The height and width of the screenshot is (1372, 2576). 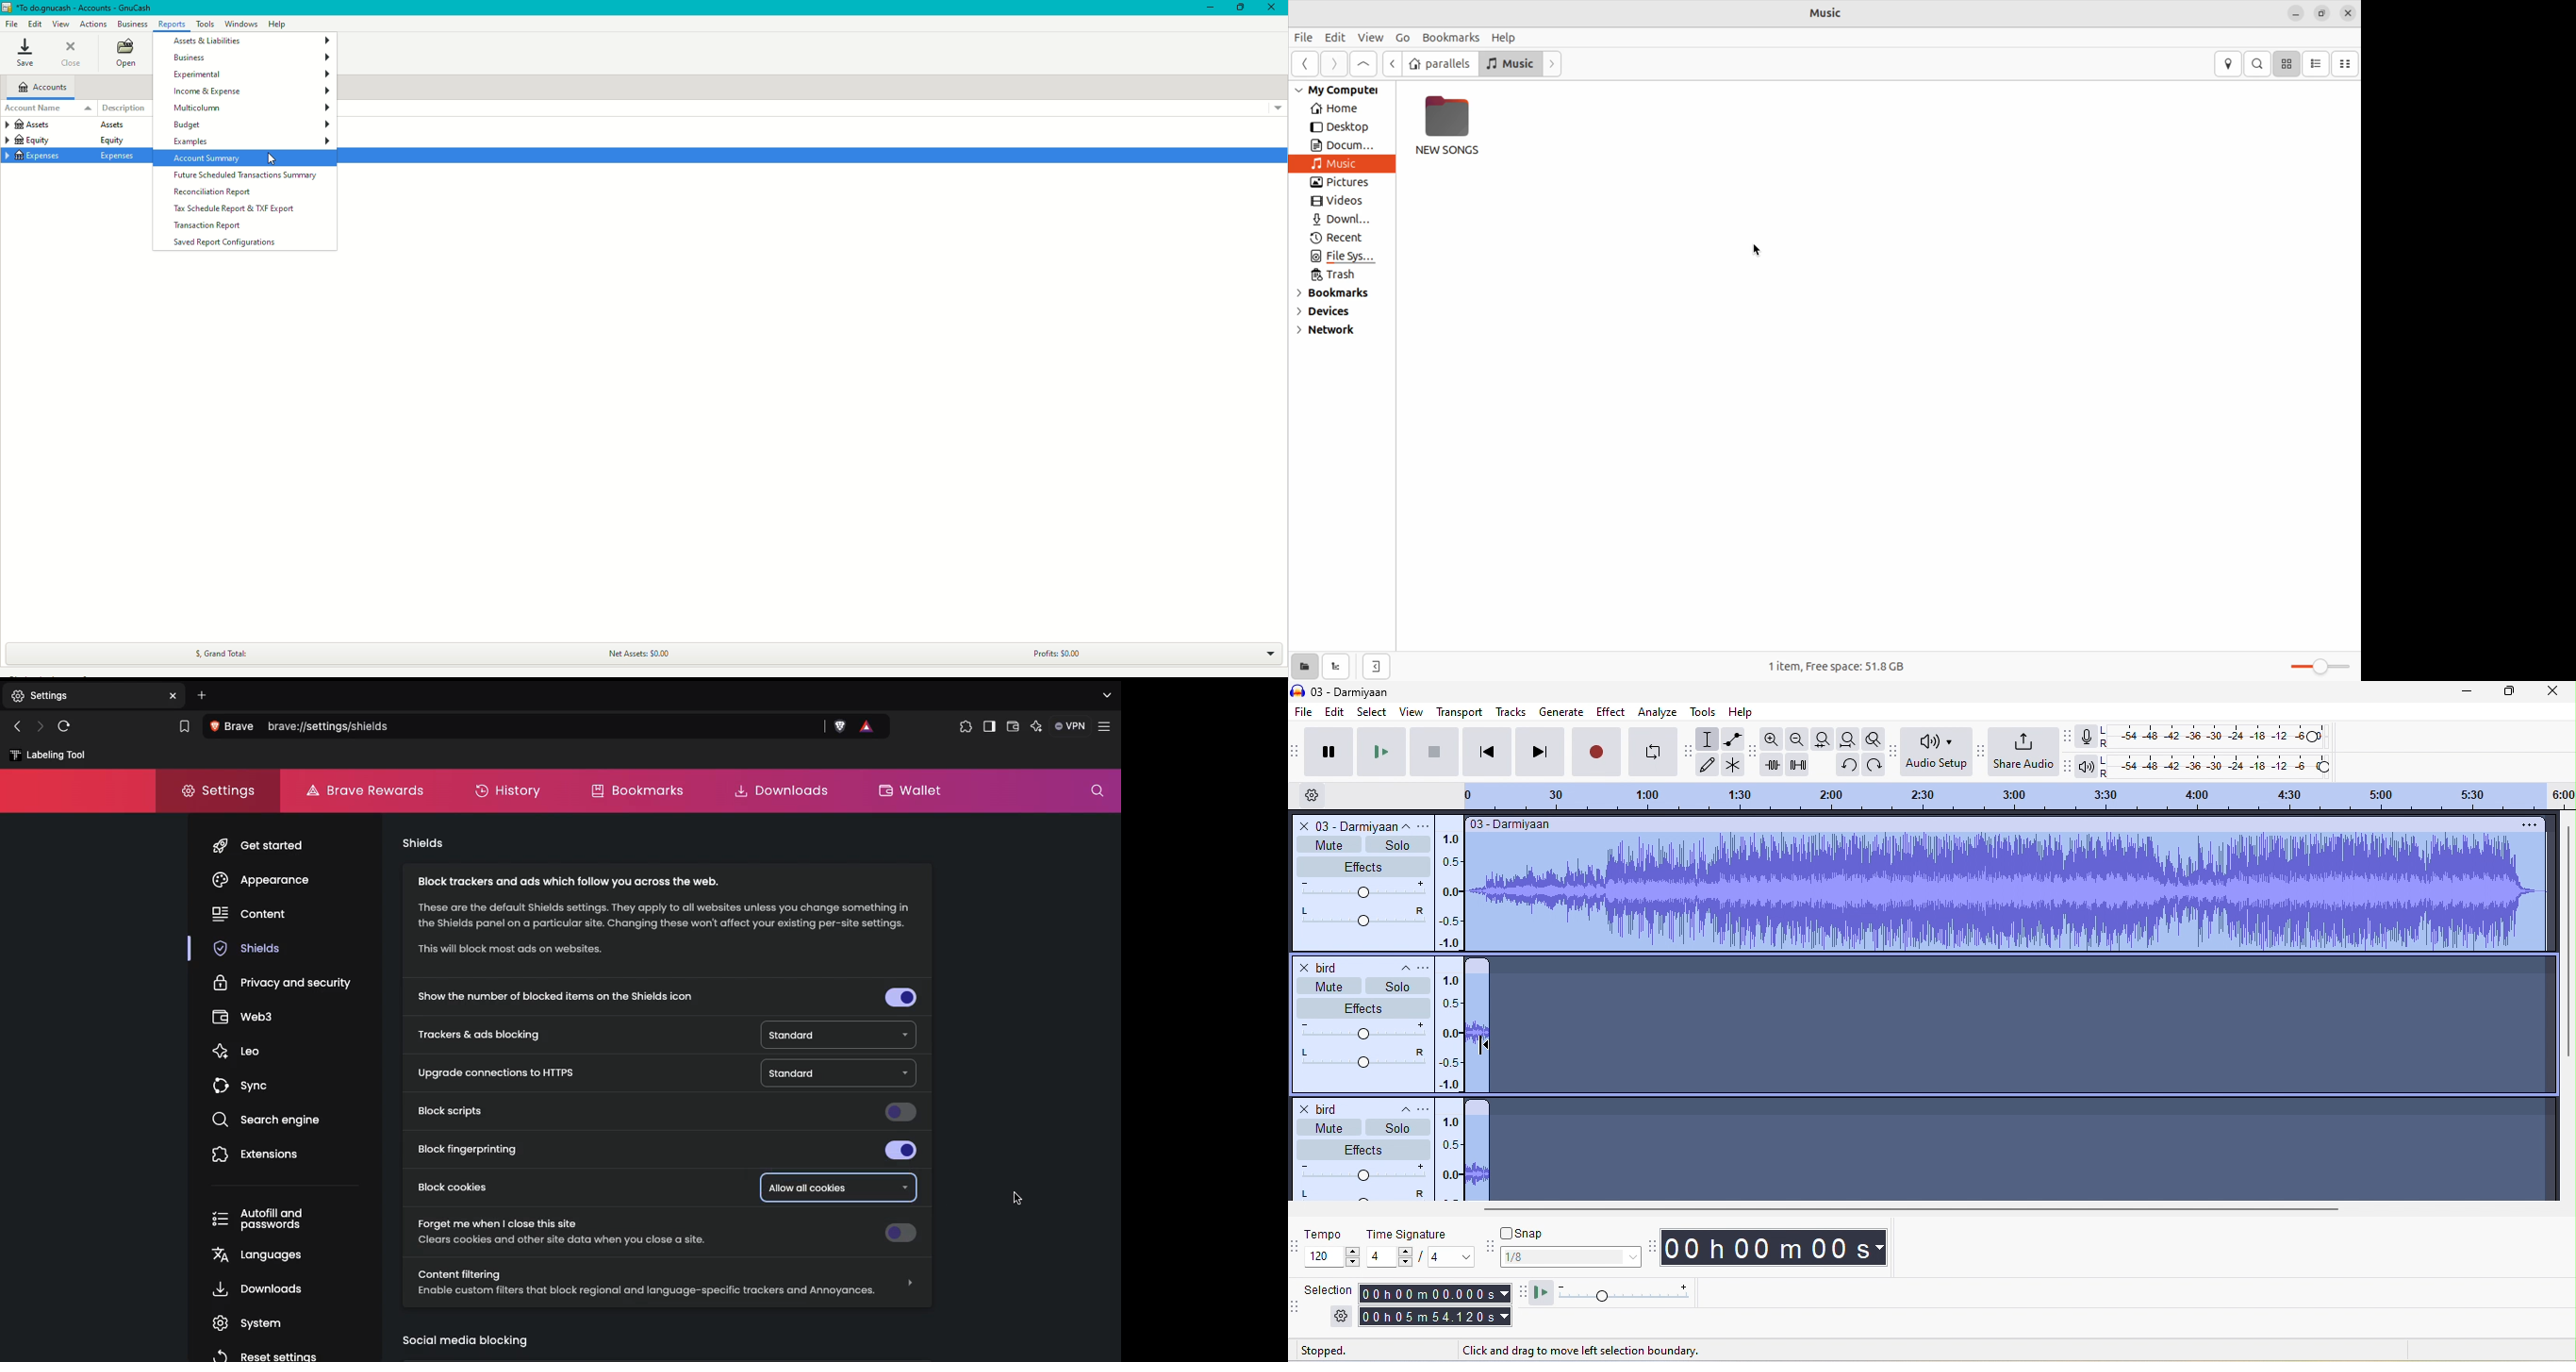 I want to click on stop, so click(x=1431, y=751).